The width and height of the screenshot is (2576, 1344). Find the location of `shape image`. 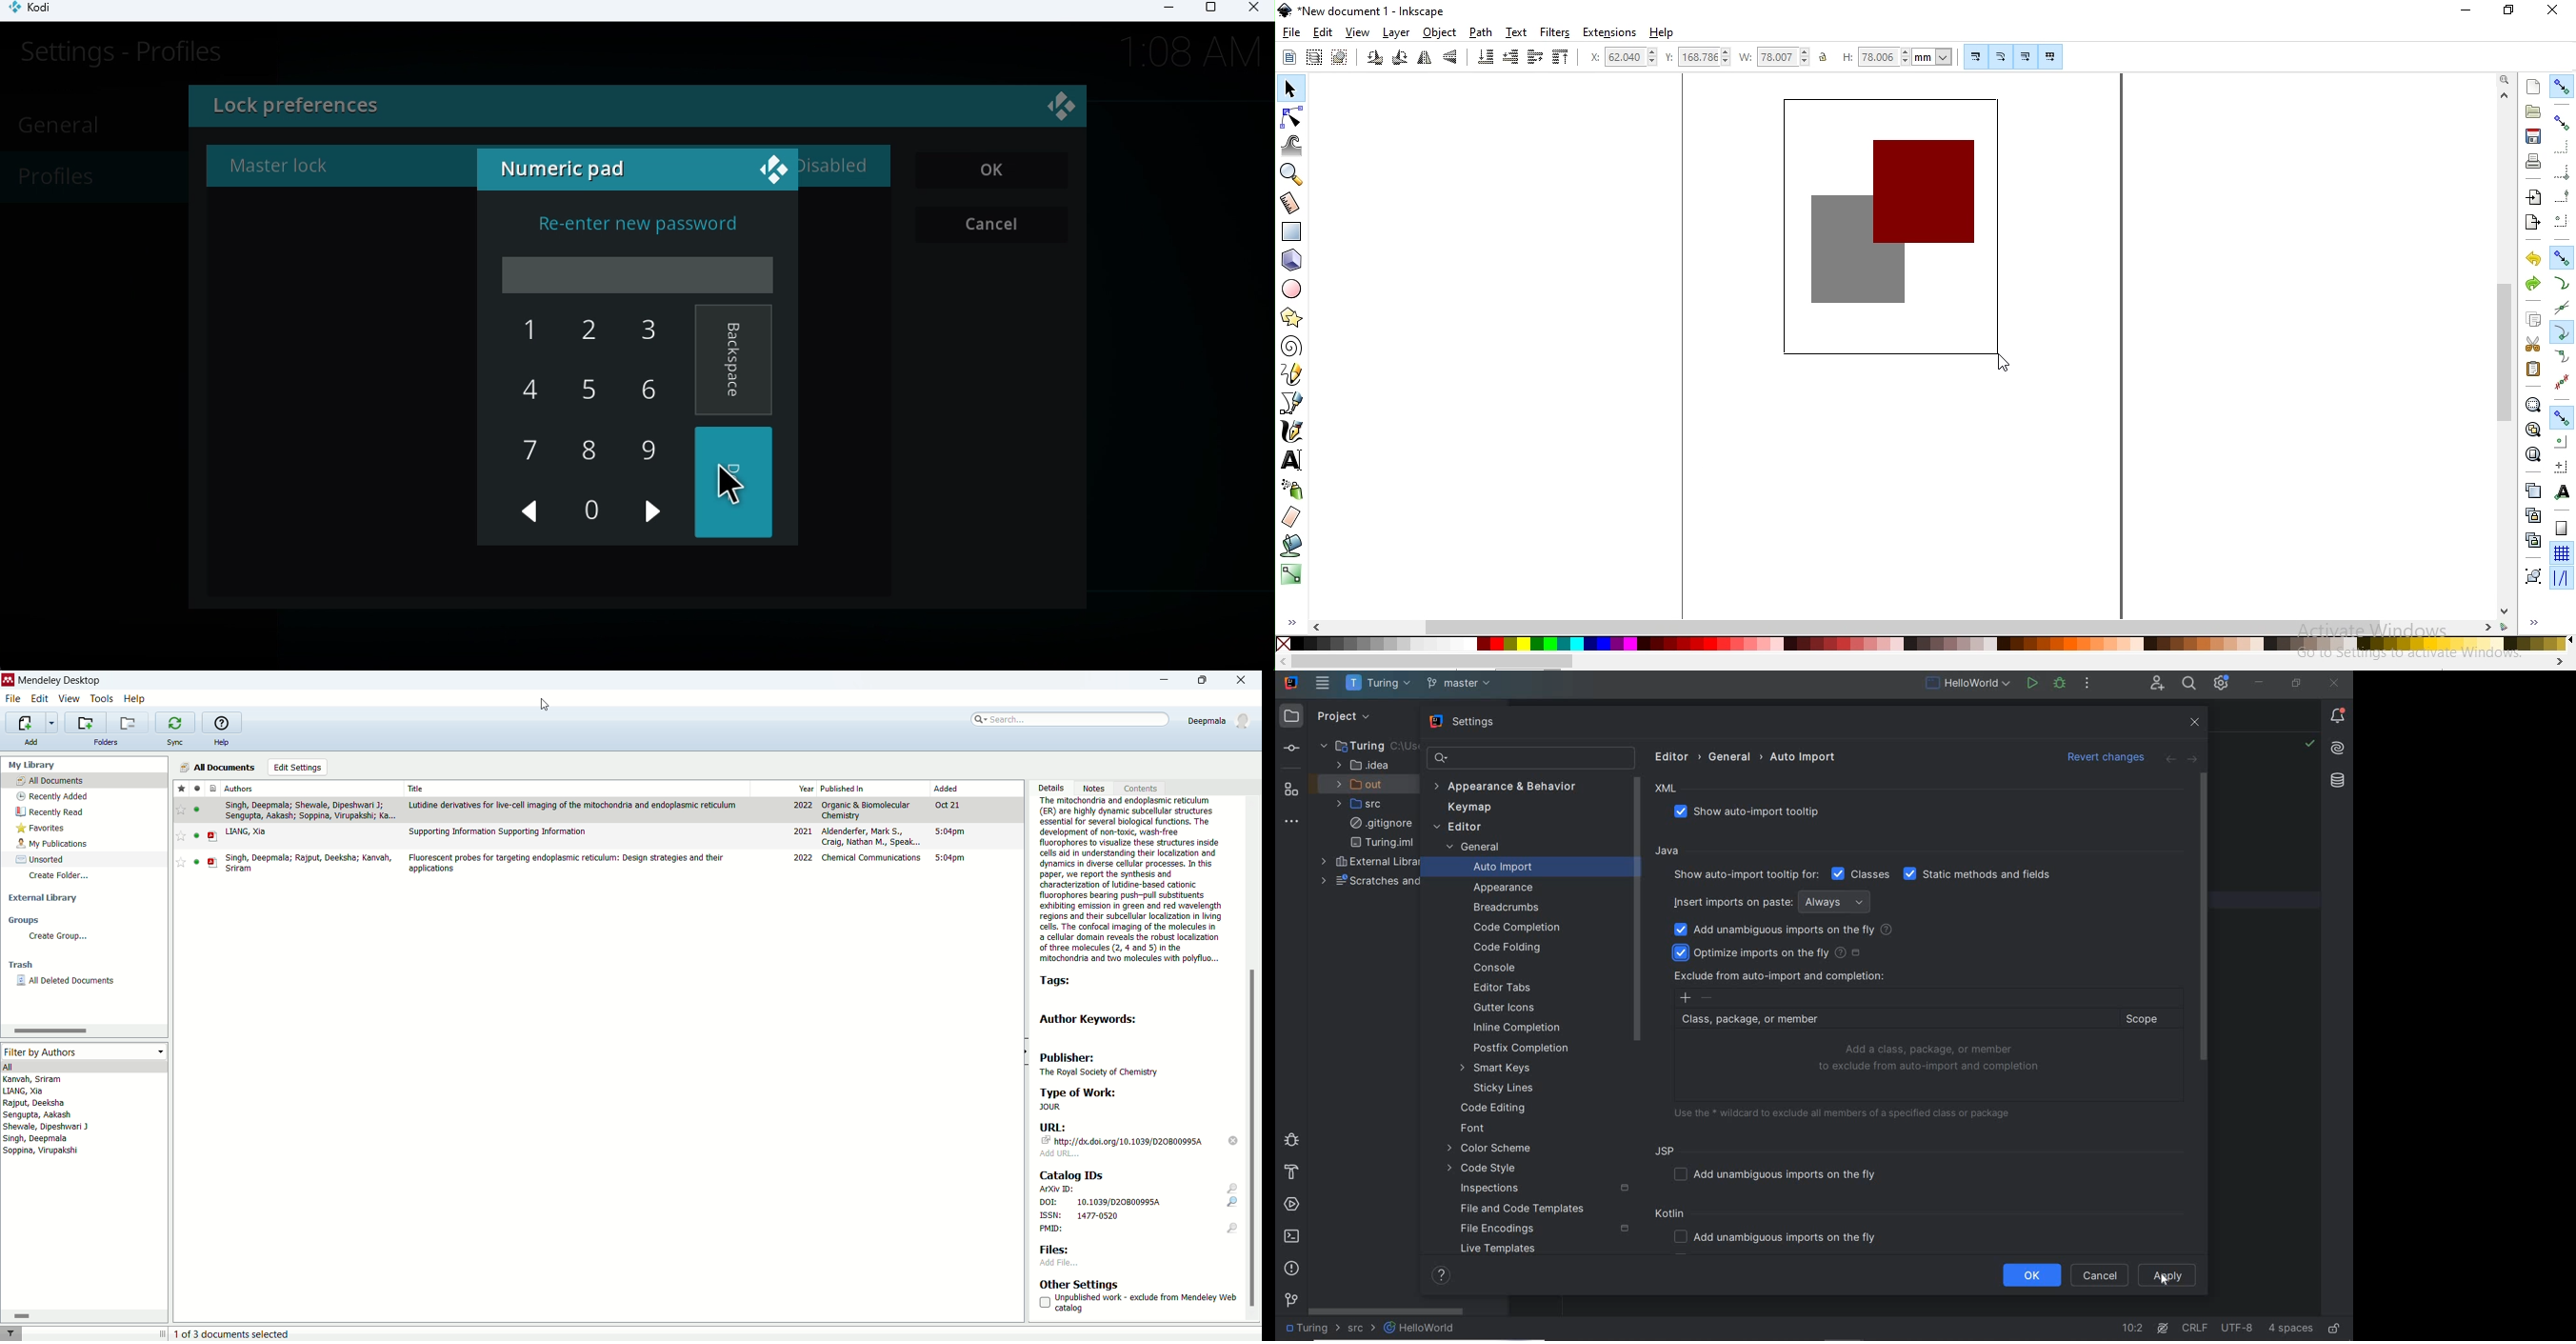

shape image is located at coordinates (1895, 230).